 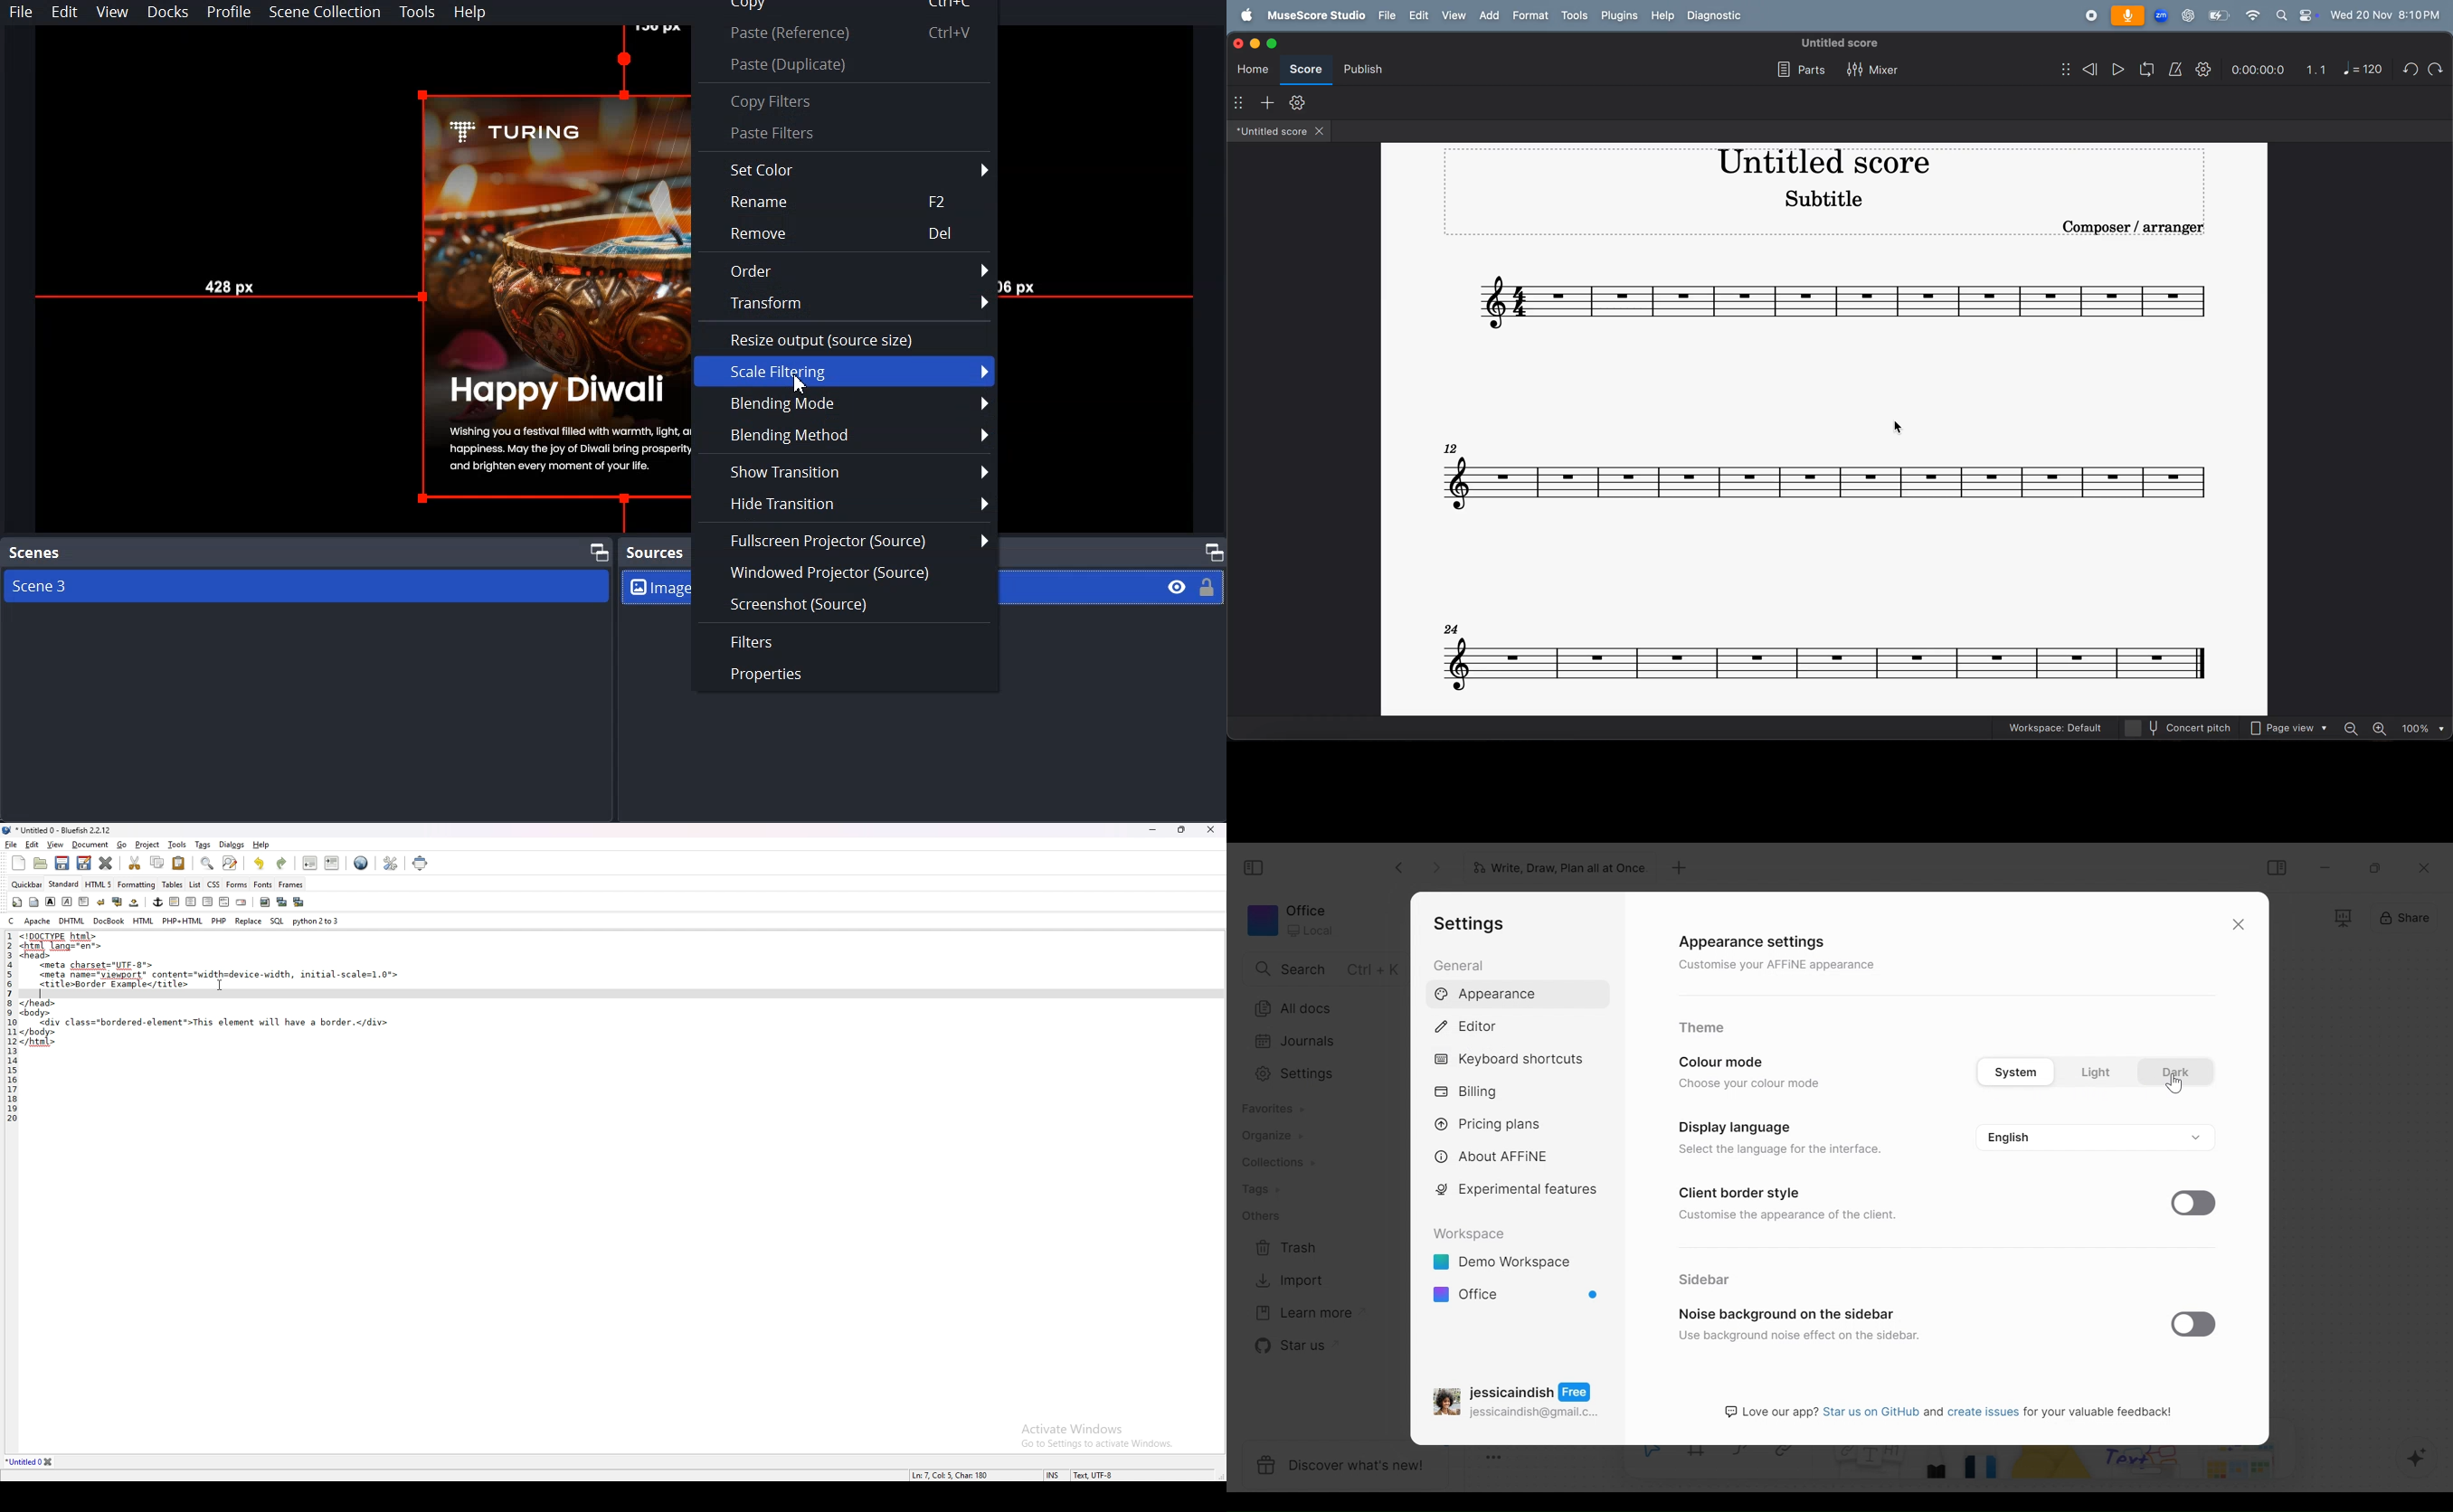 What do you see at coordinates (1182, 829) in the screenshot?
I see `resize` at bounding box center [1182, 829].